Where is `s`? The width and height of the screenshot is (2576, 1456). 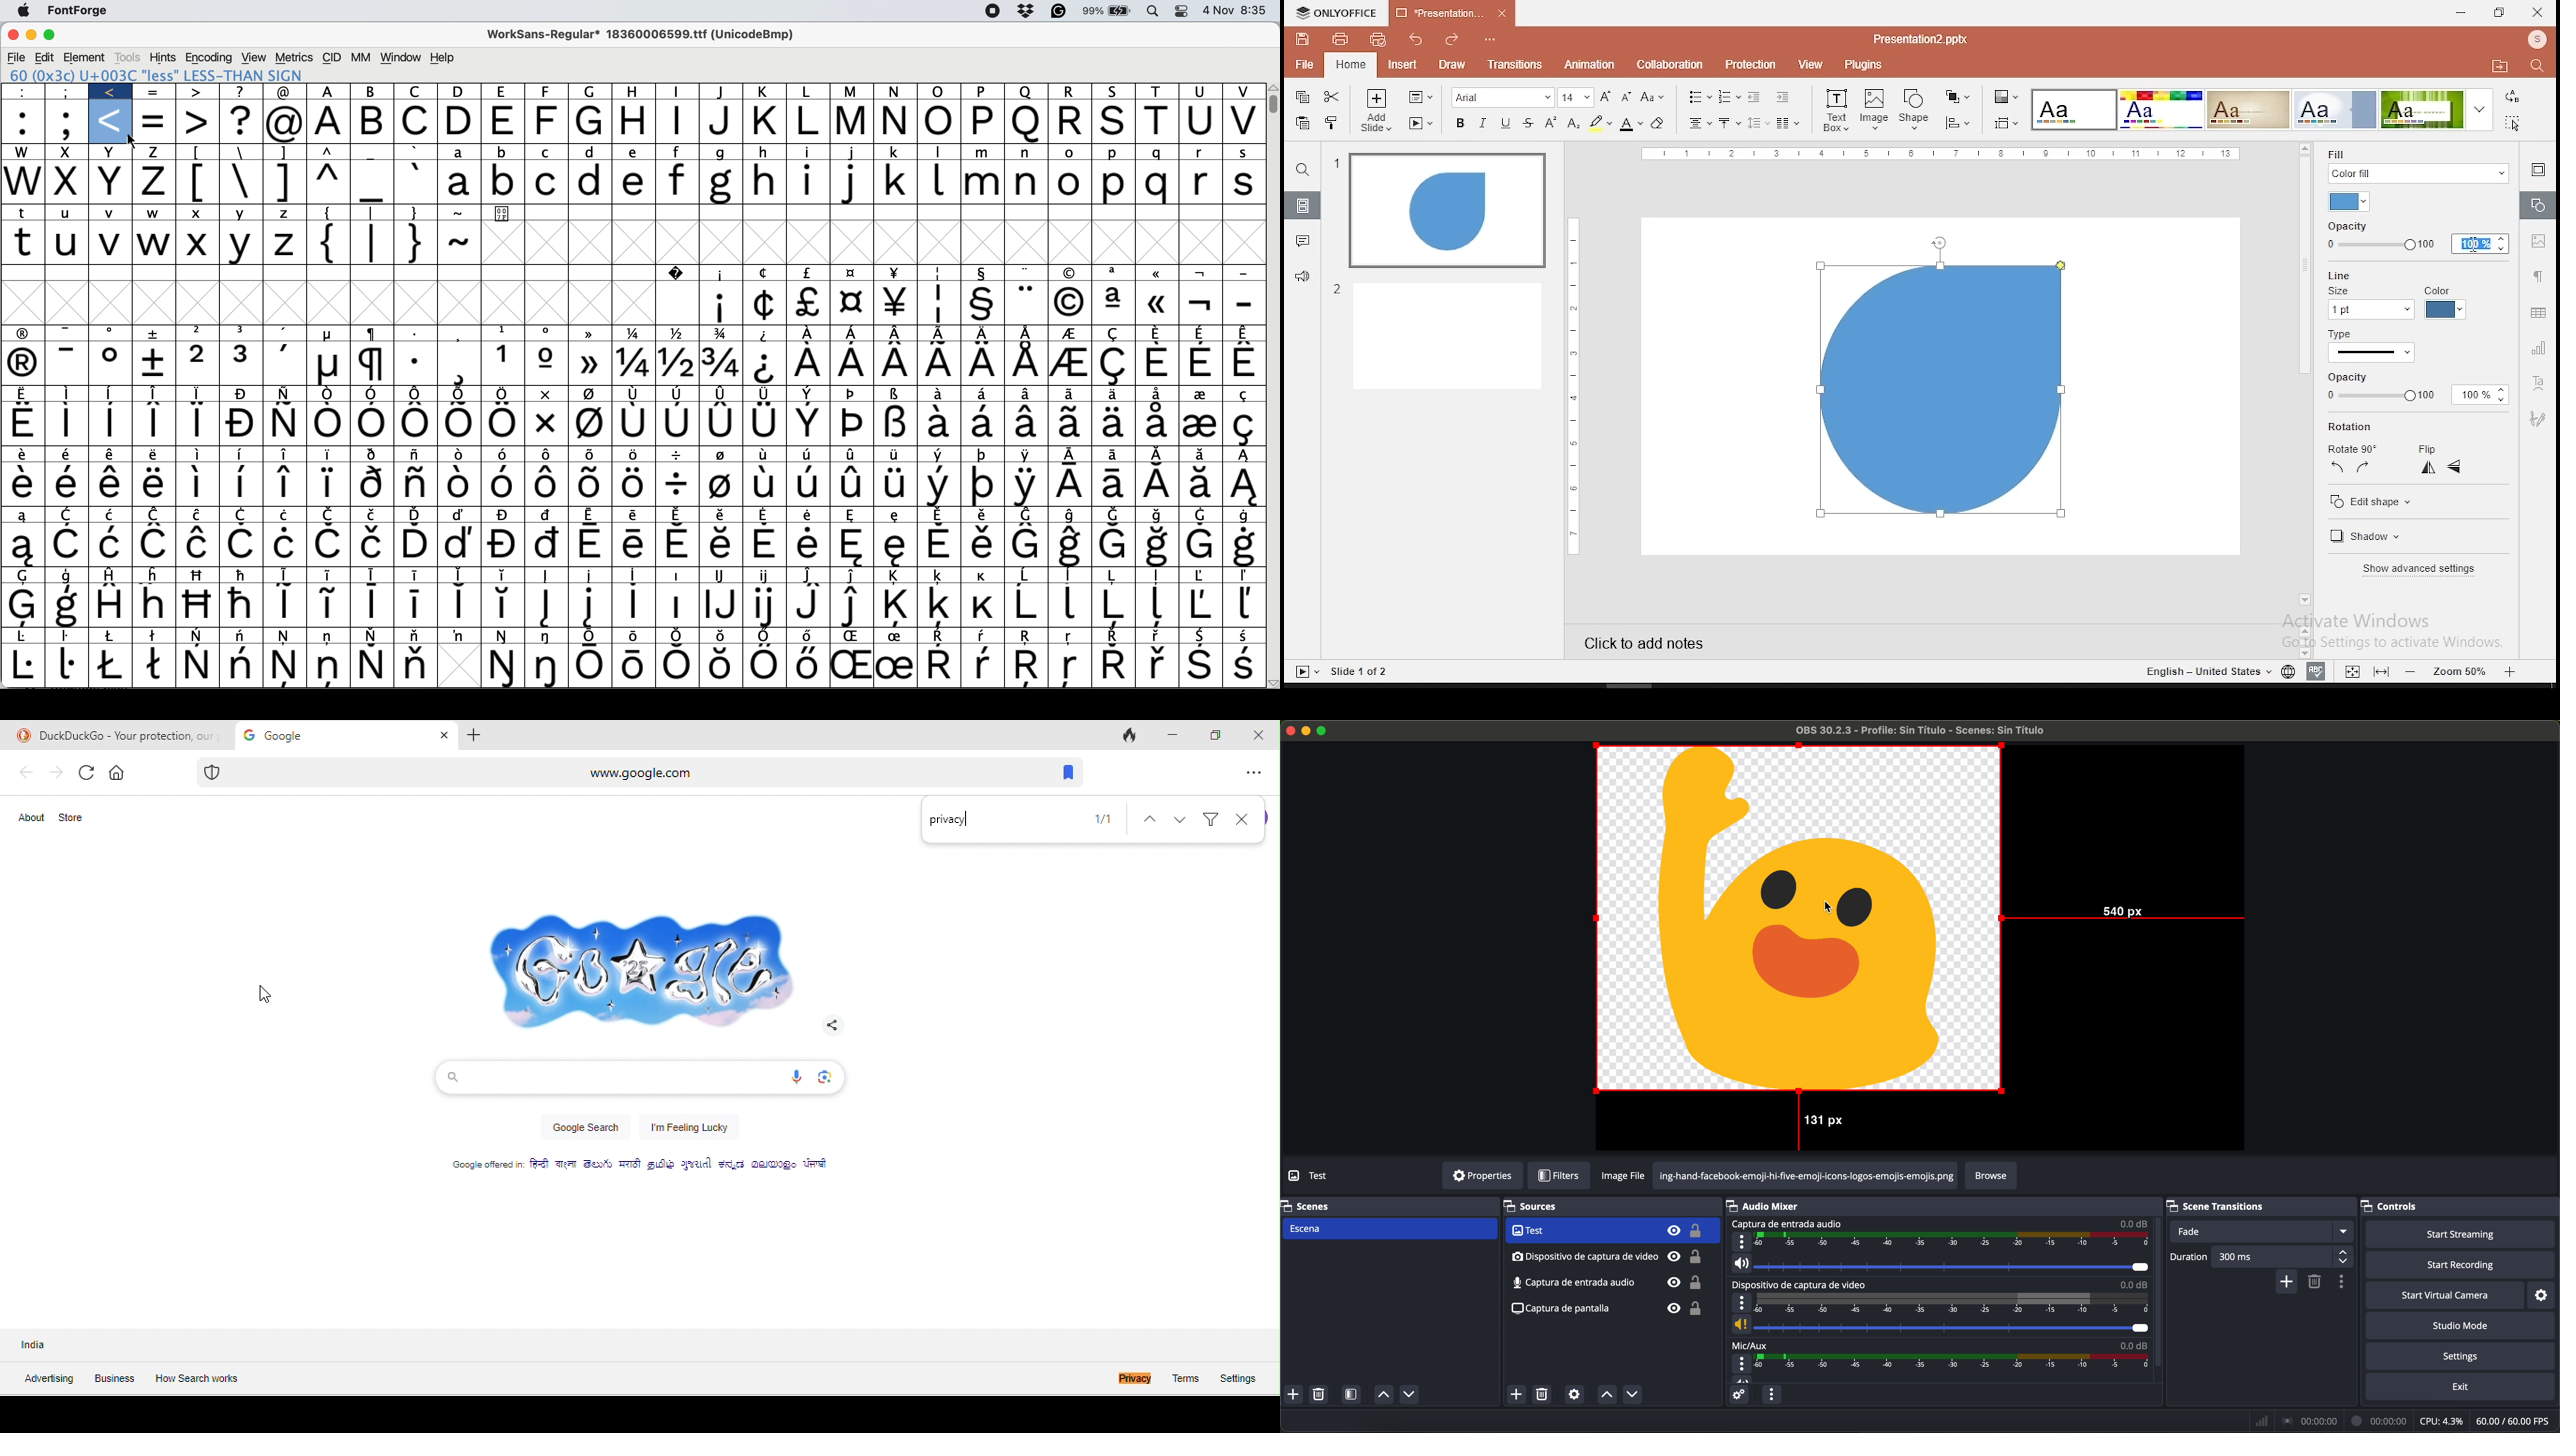
s is located at coordinates (1115, 92).